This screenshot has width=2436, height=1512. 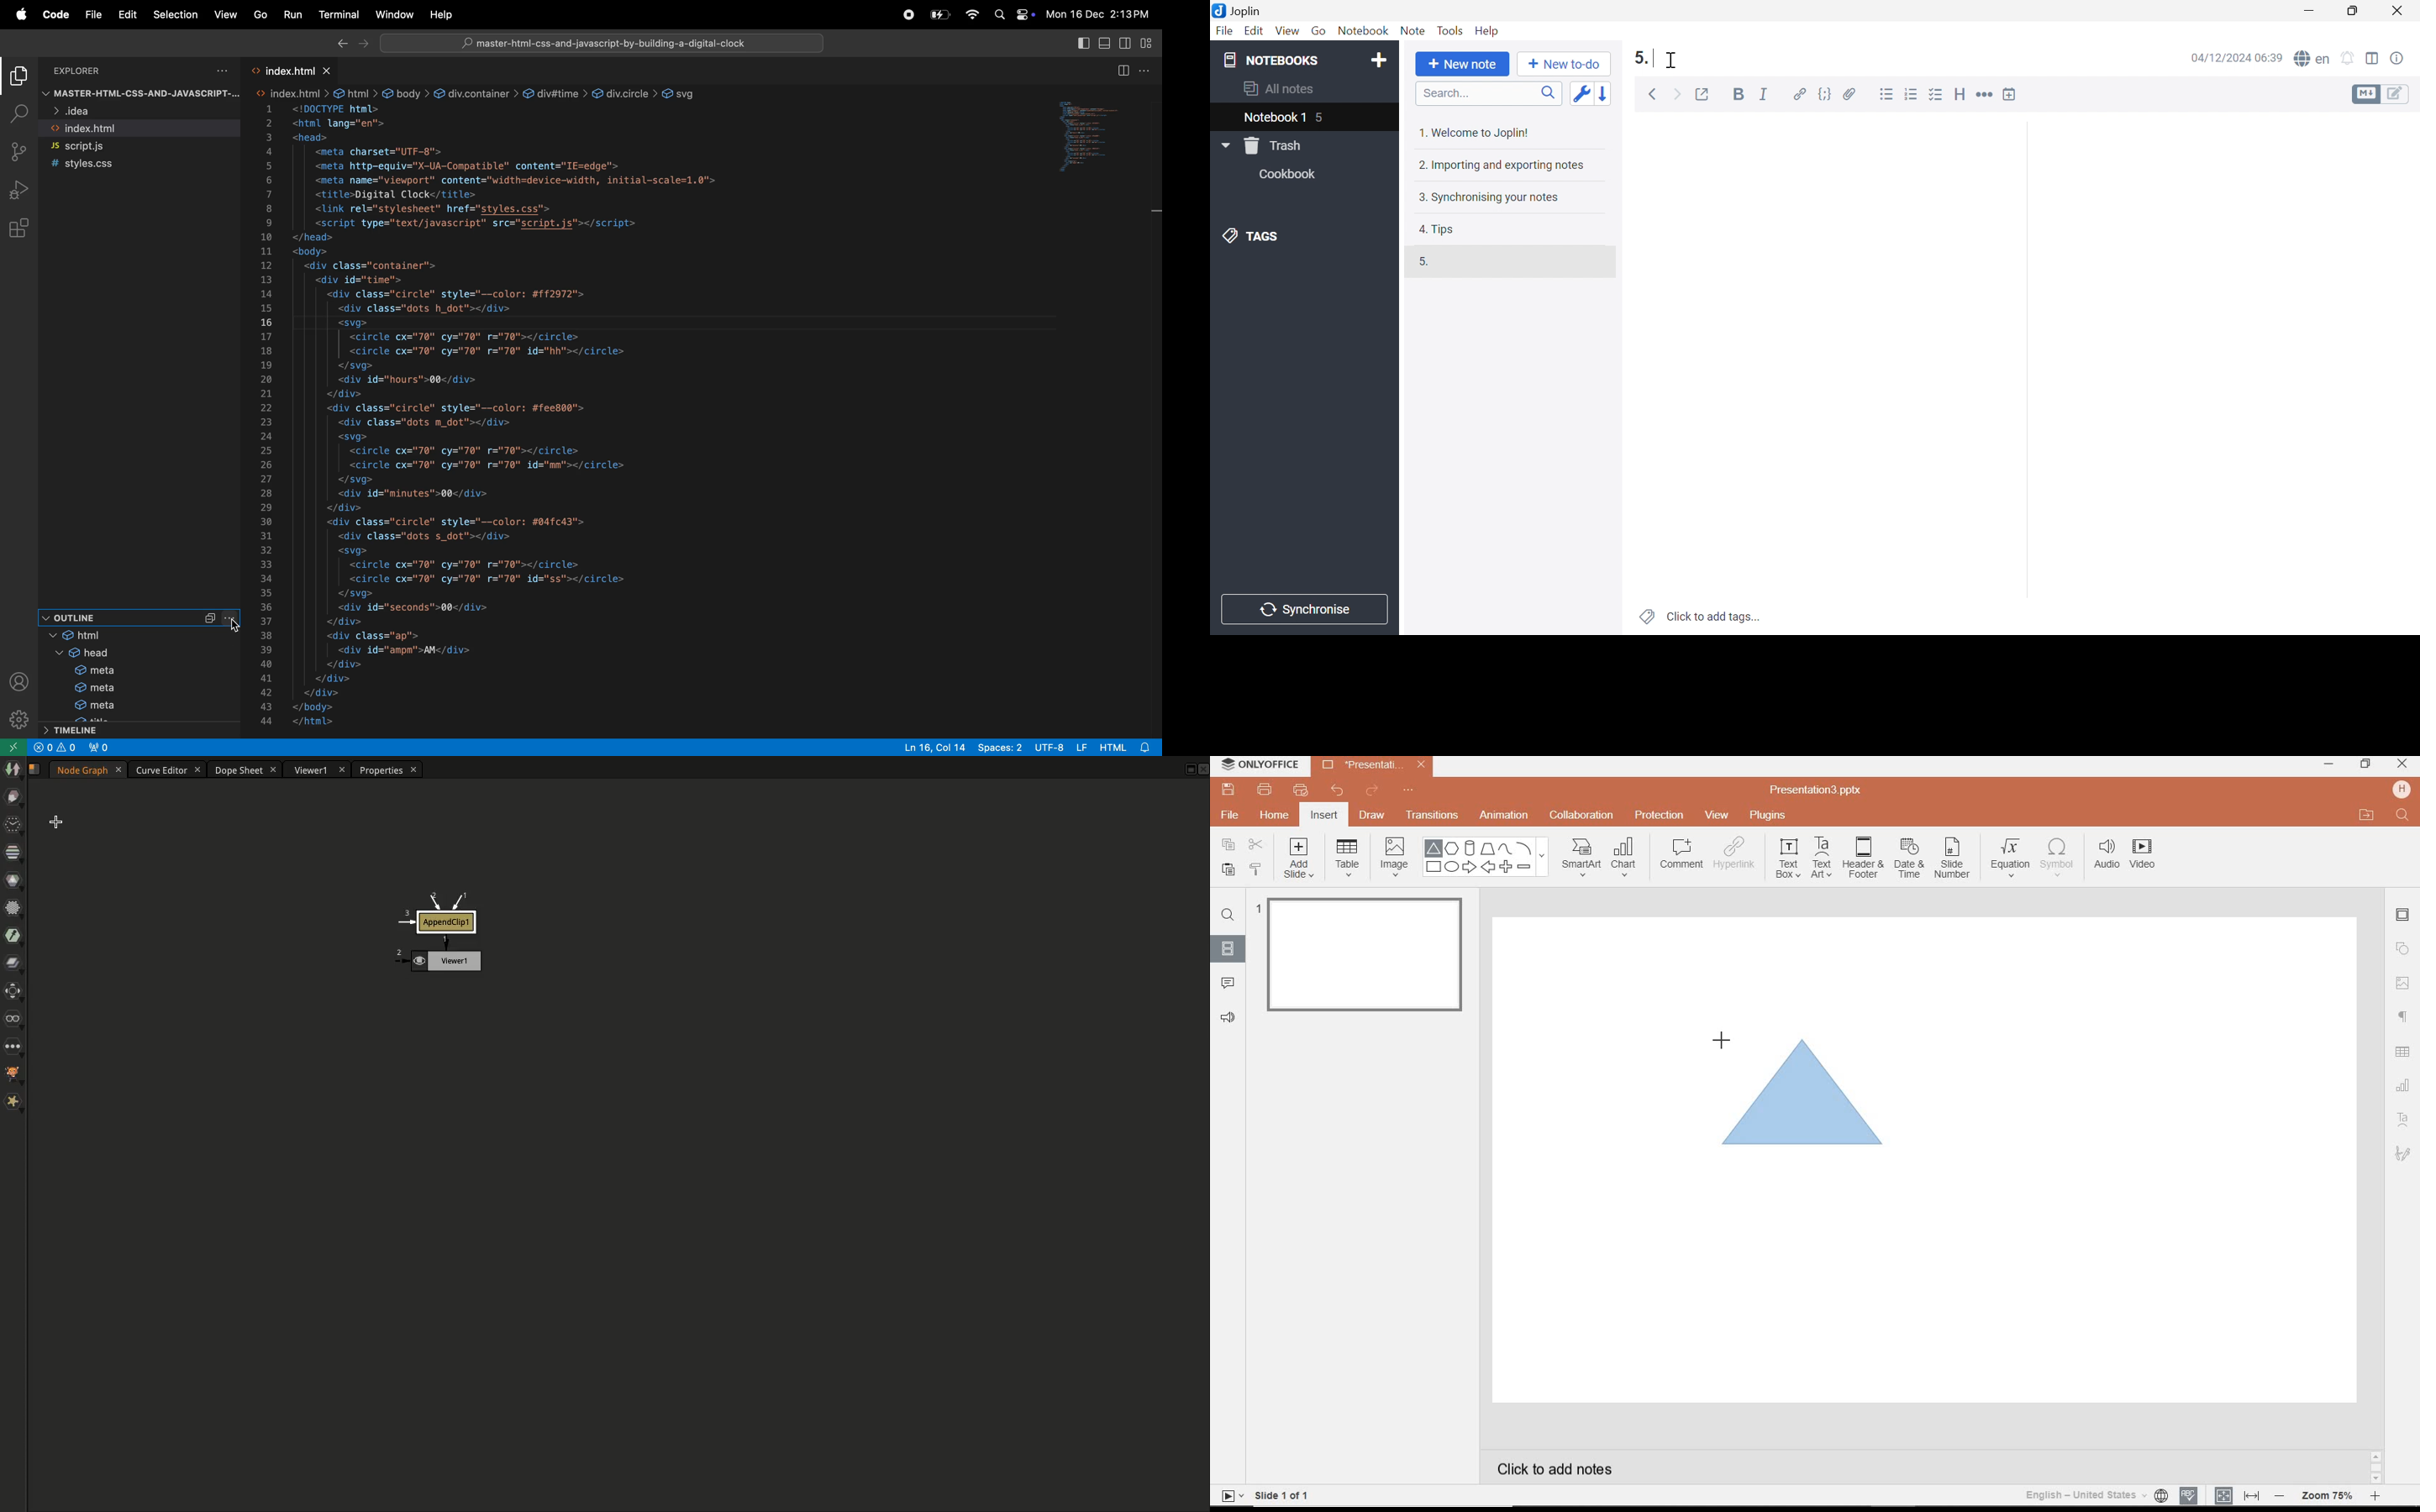 What do you see at coordinates (1476, 131) in the screenshot?
I see `1. Welcome to Joplin!` at bounding box center [1476, 131].